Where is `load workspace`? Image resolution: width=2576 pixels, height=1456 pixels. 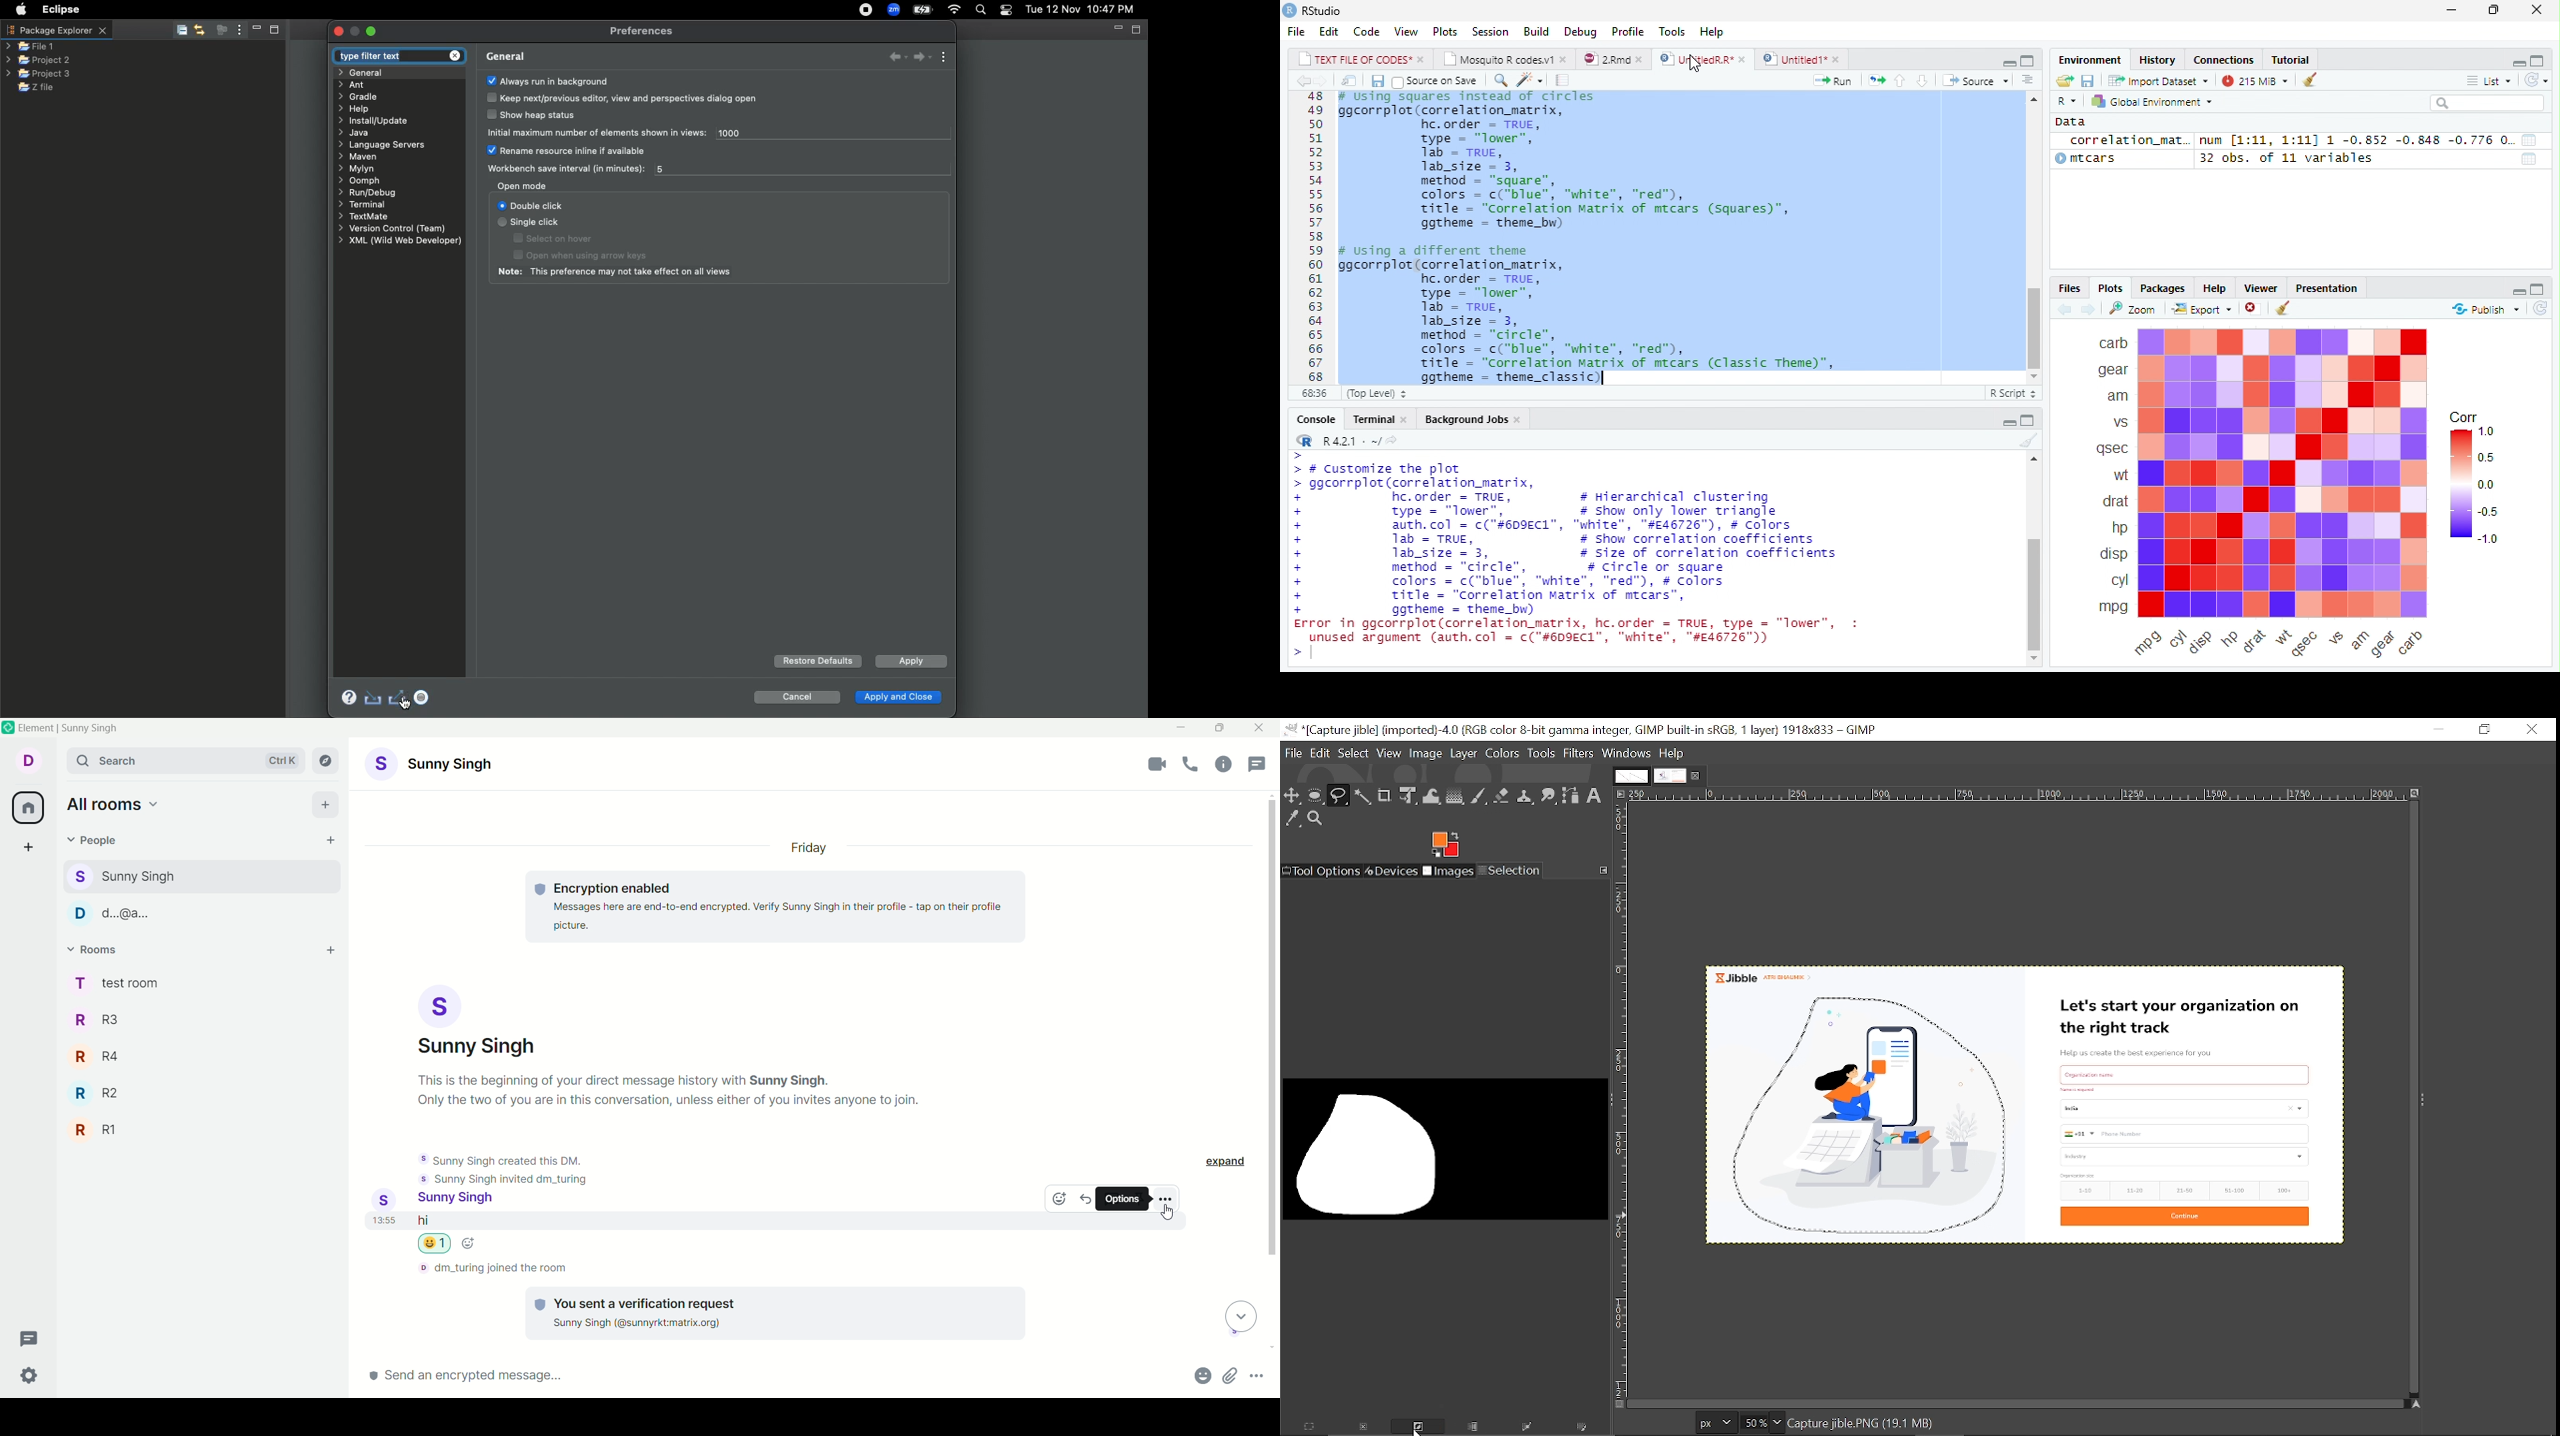
load workspace is located at coordinates (2063, 81).